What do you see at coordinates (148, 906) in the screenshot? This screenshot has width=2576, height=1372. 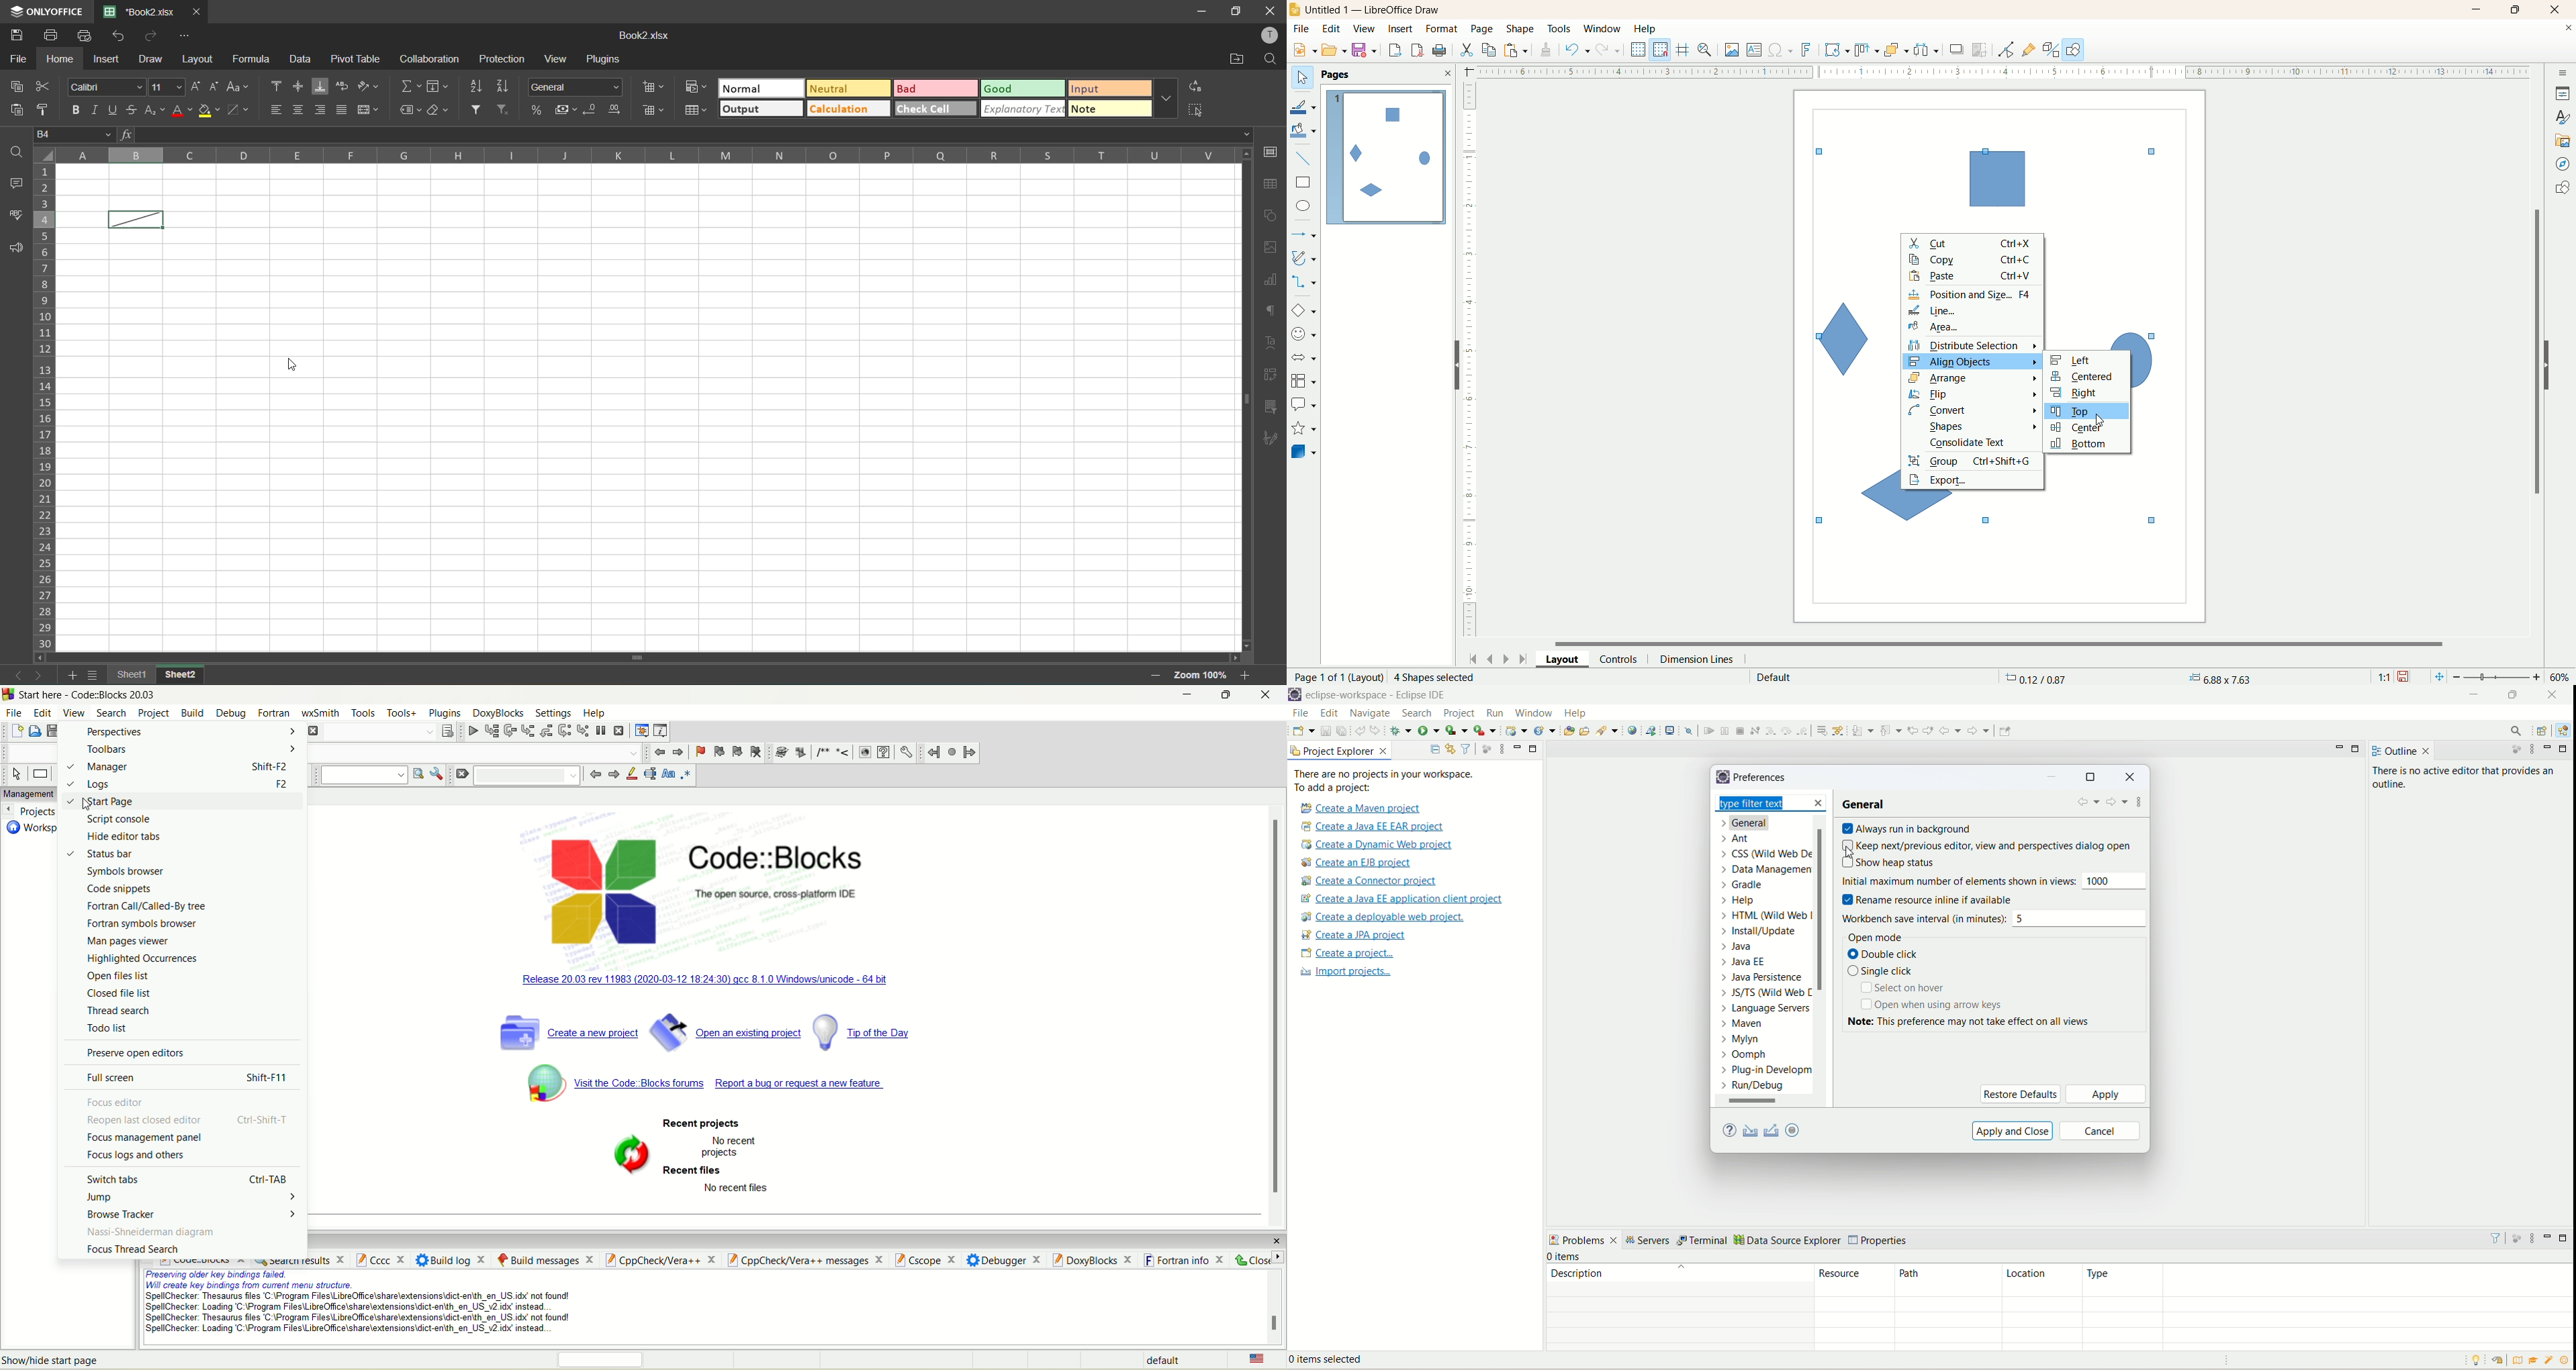 I see `fortran call/called-by tree` at bounding box center [148, 906].